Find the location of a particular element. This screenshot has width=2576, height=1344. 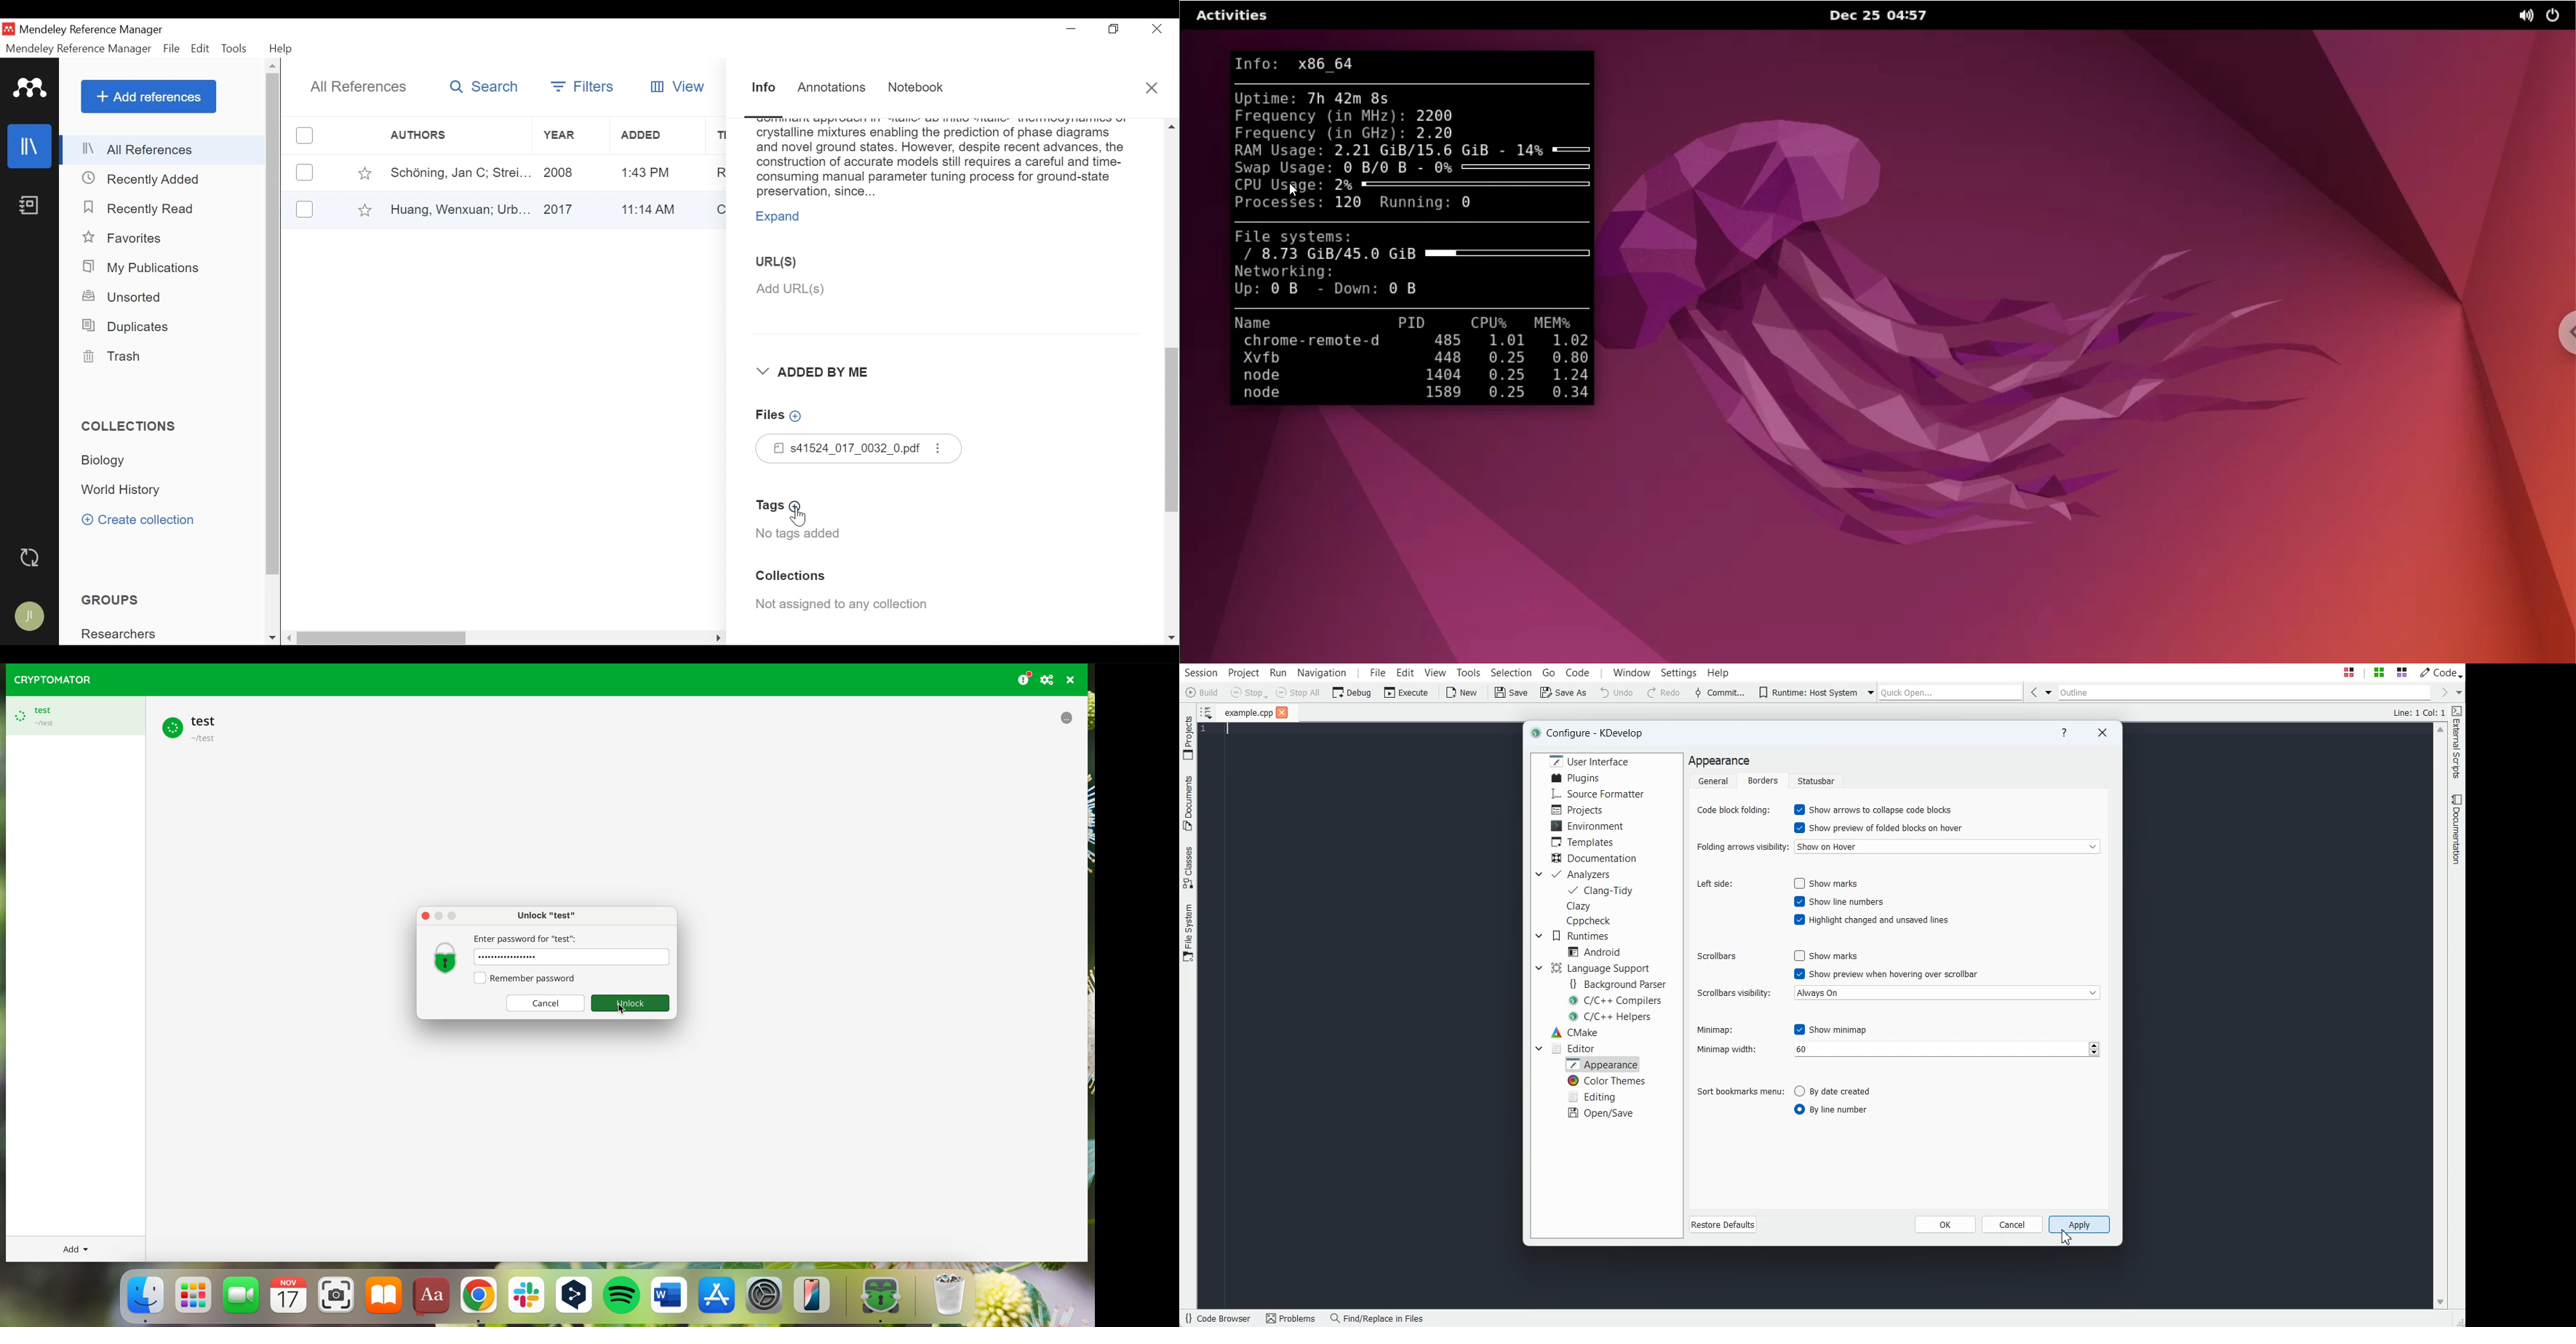

URL(S) is located at coordinates (786, 261).